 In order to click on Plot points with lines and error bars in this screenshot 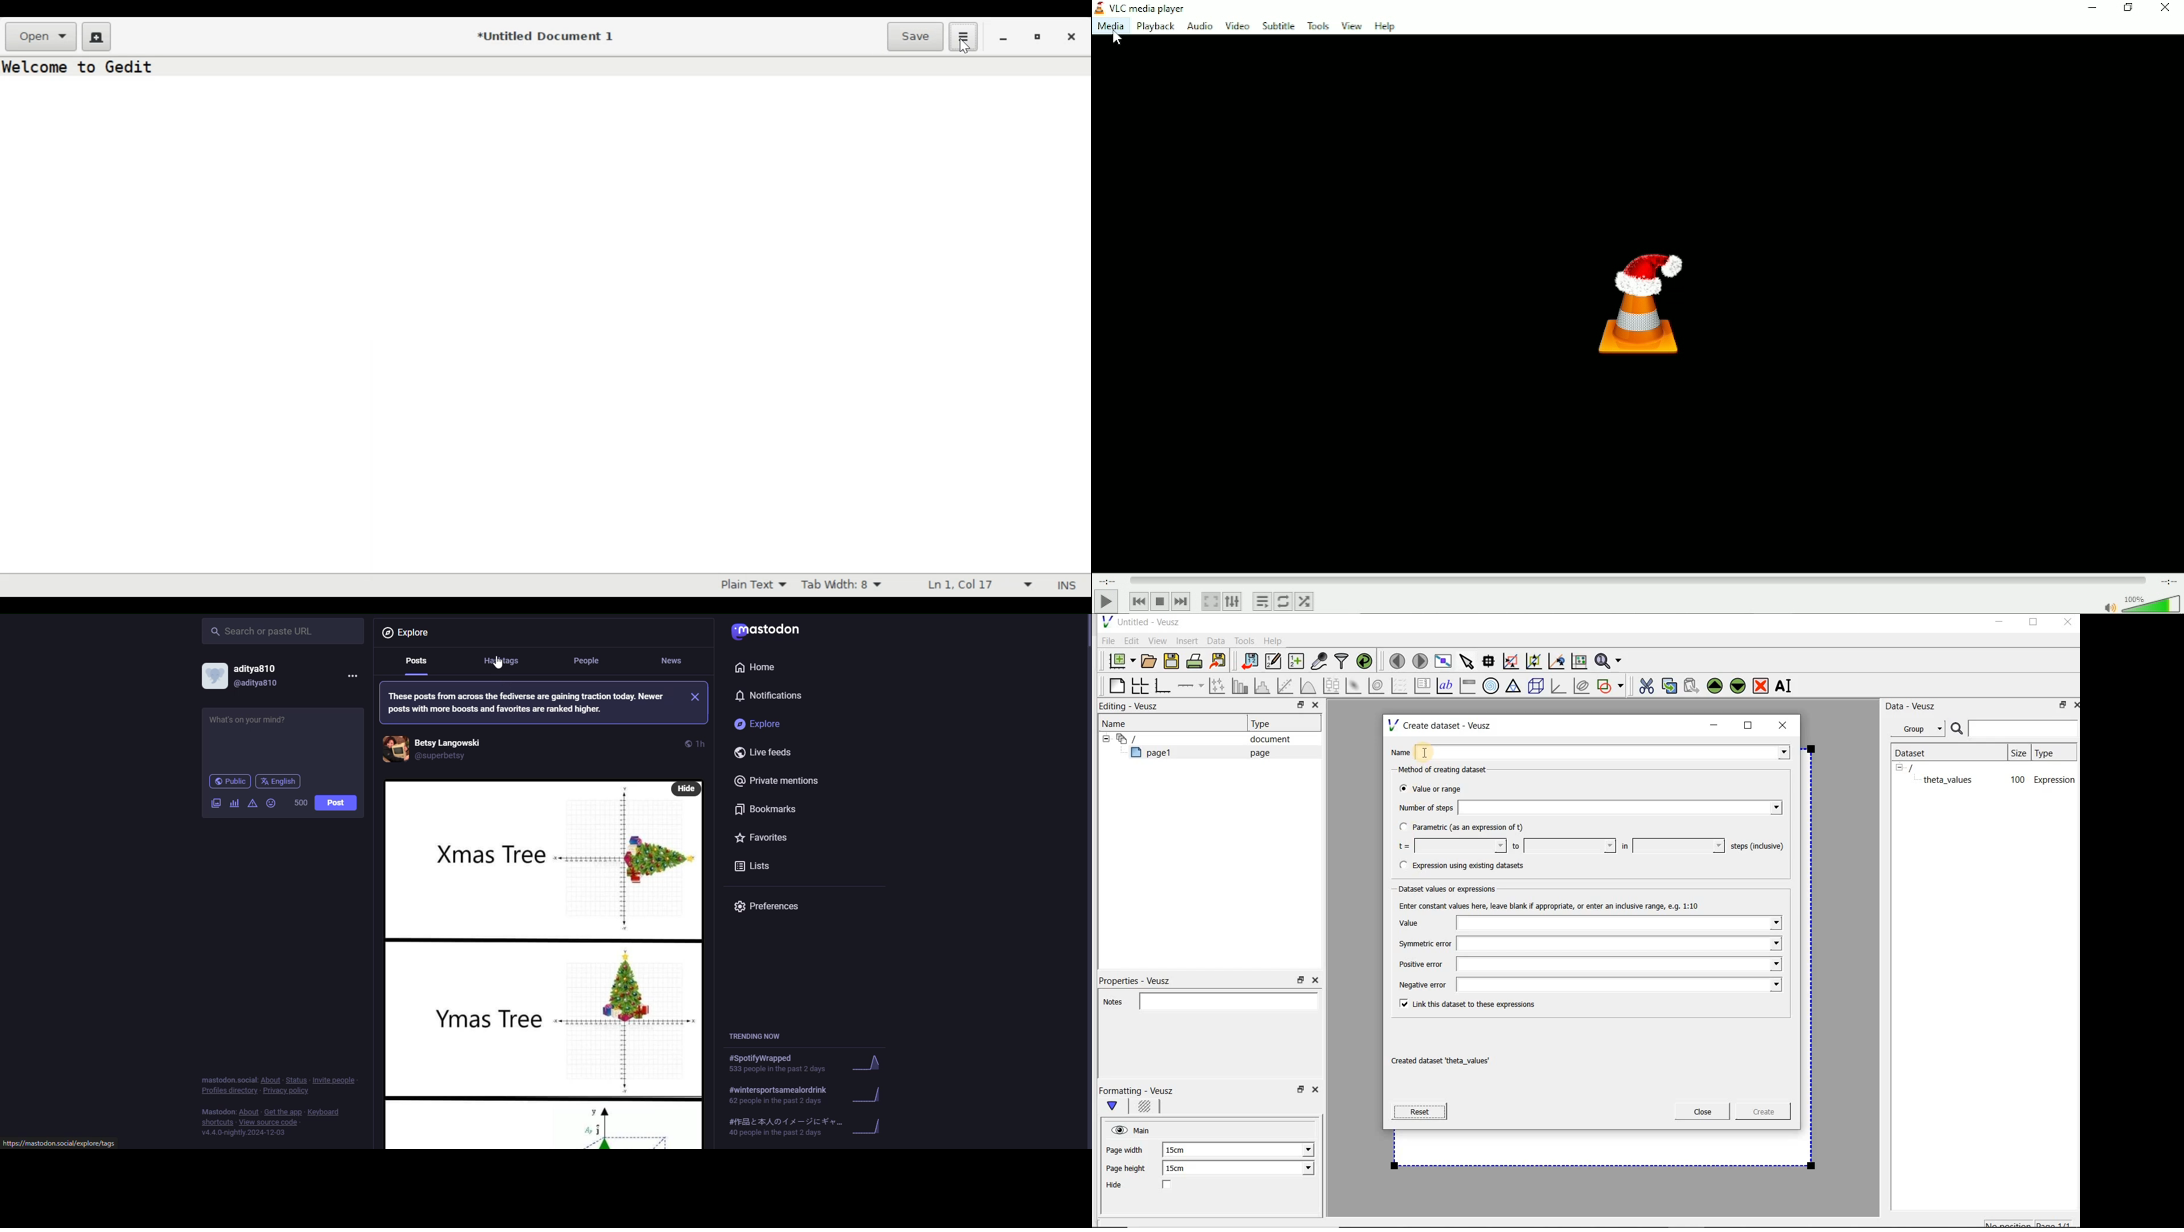, I will do `click(1218, 685)`.